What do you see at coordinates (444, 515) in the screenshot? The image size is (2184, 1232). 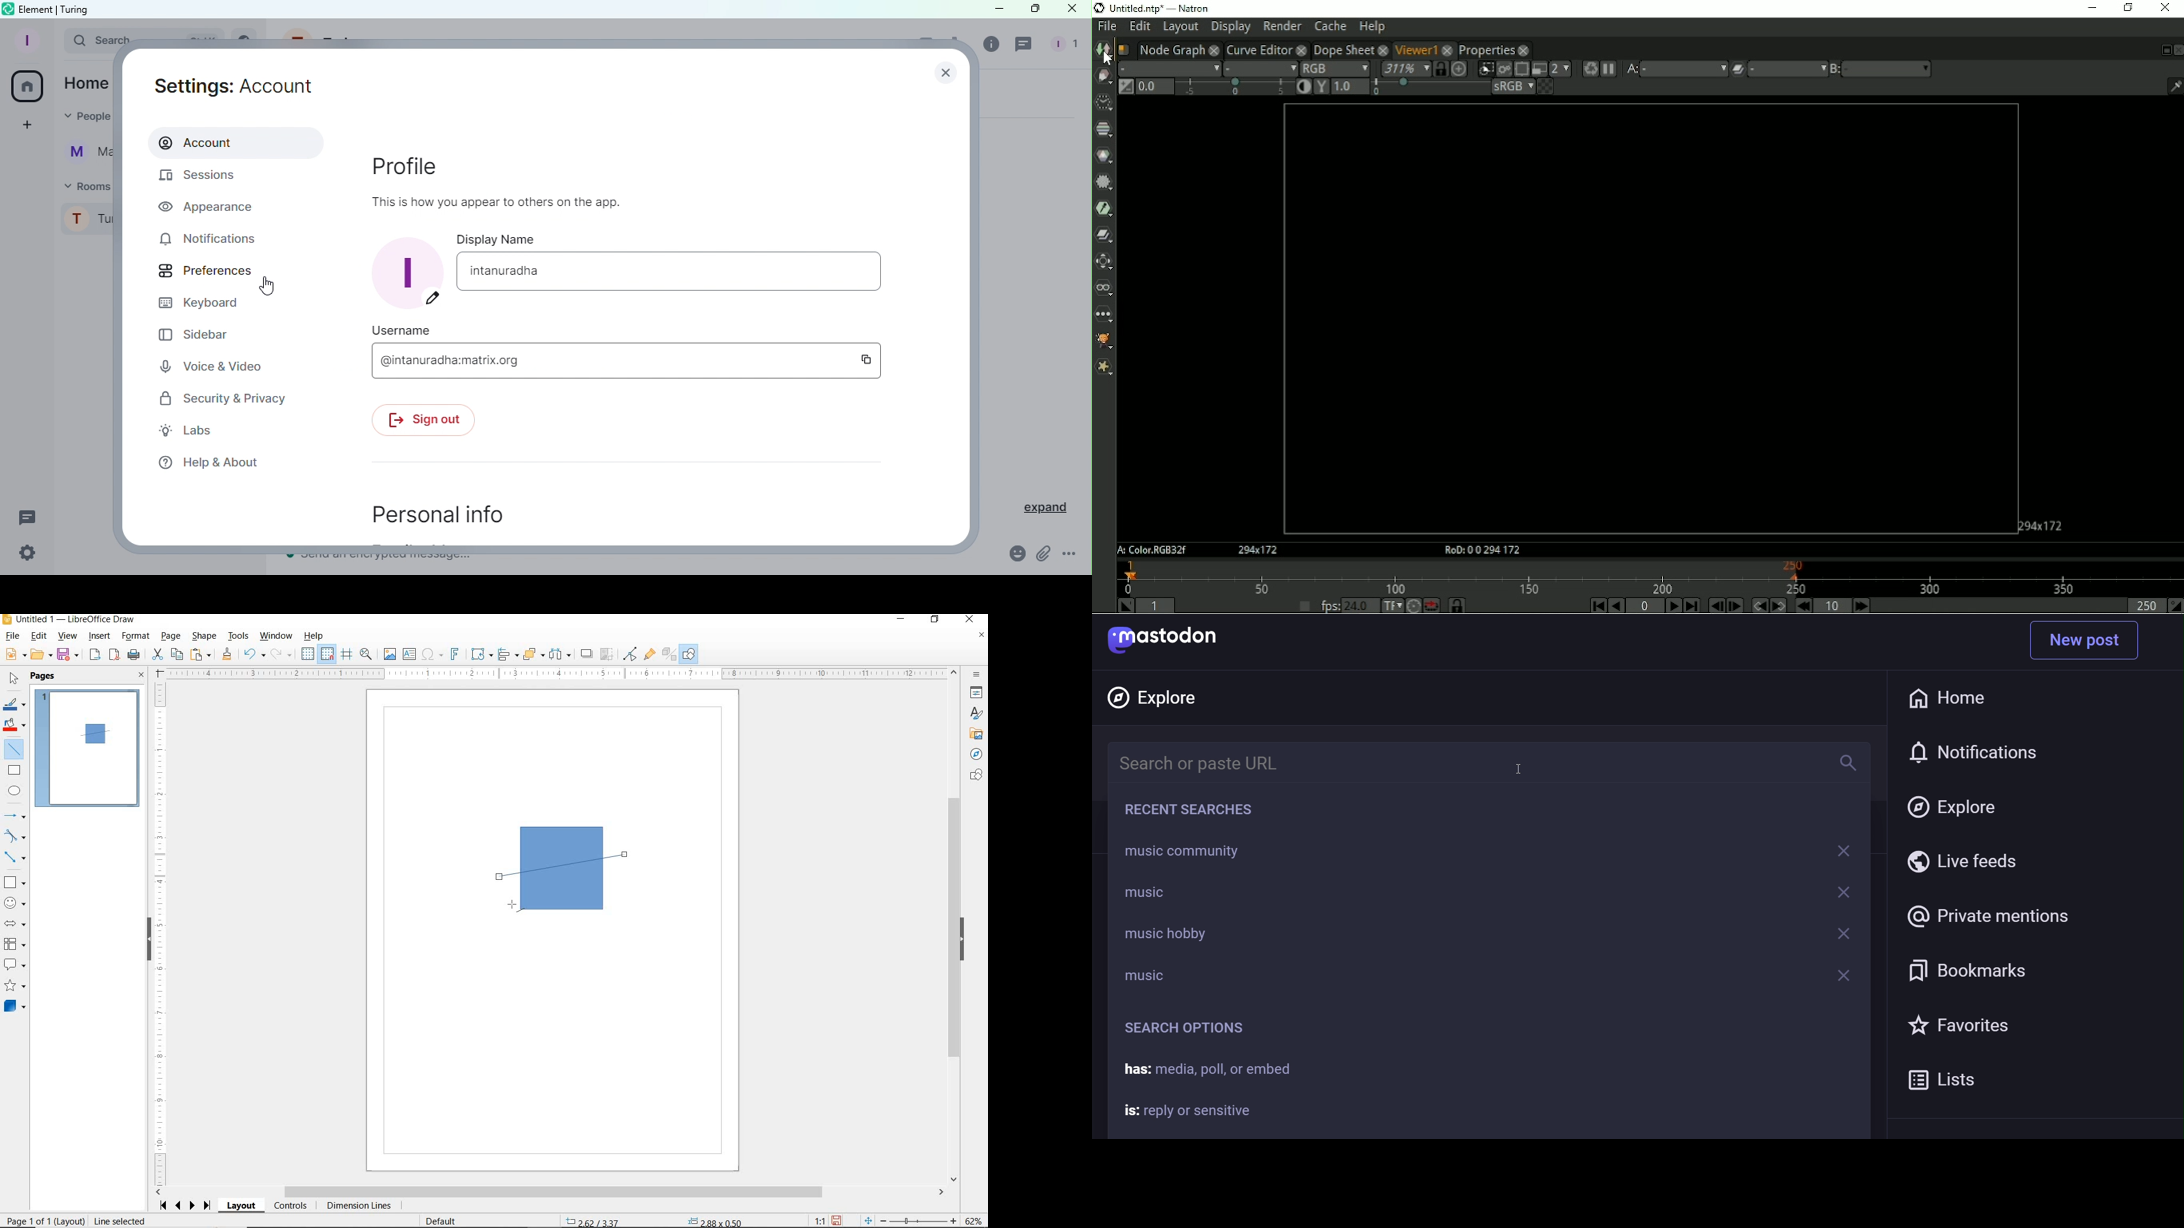 I see `Personal info` at bounding box center [444, 515].